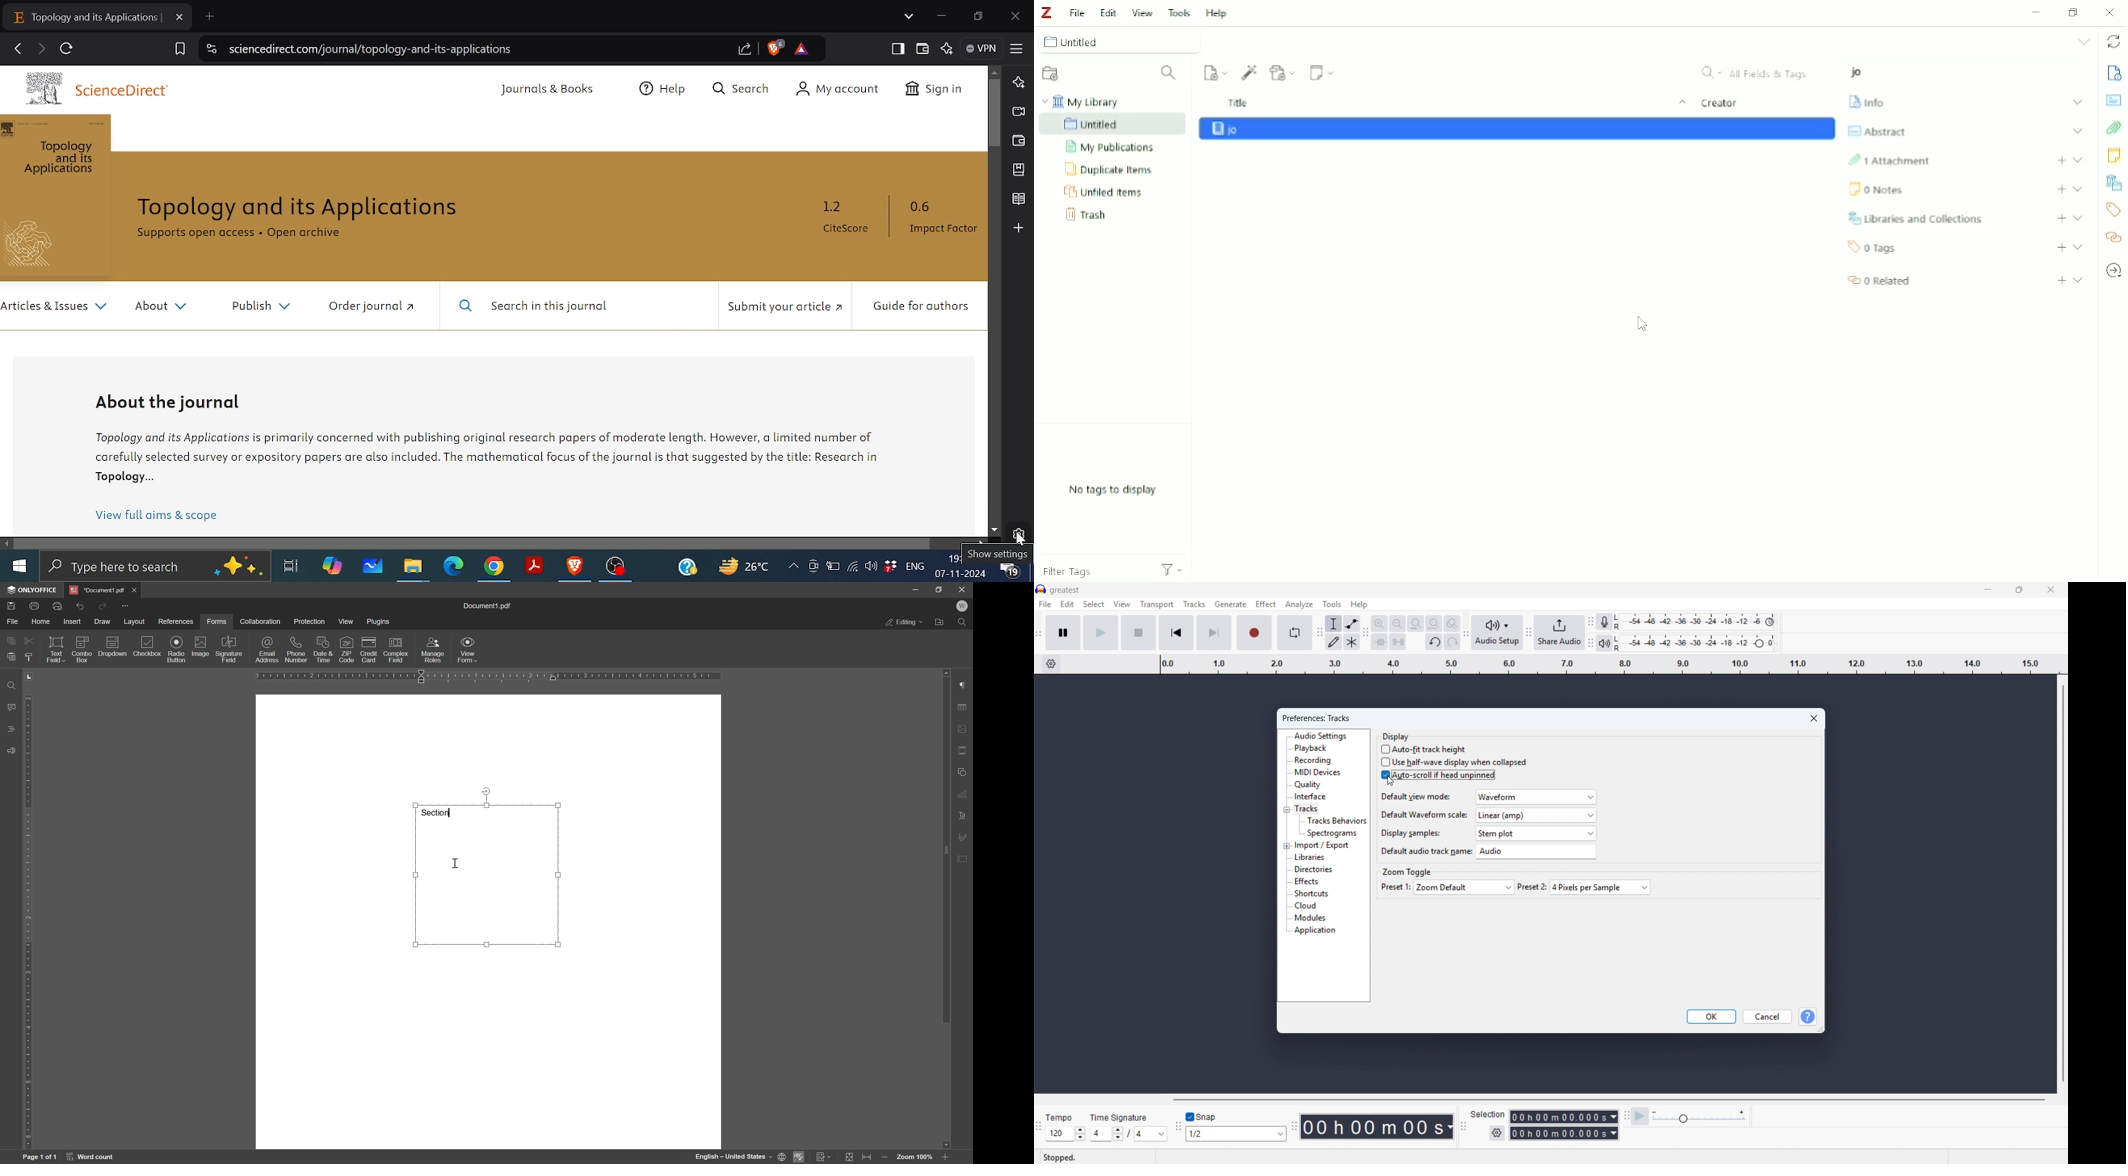 The image size is (2128, 1176). What do you see at coordinates (1641, 322) in the screenshot?
I see `Cursor` at bounding box center [1641, 322].